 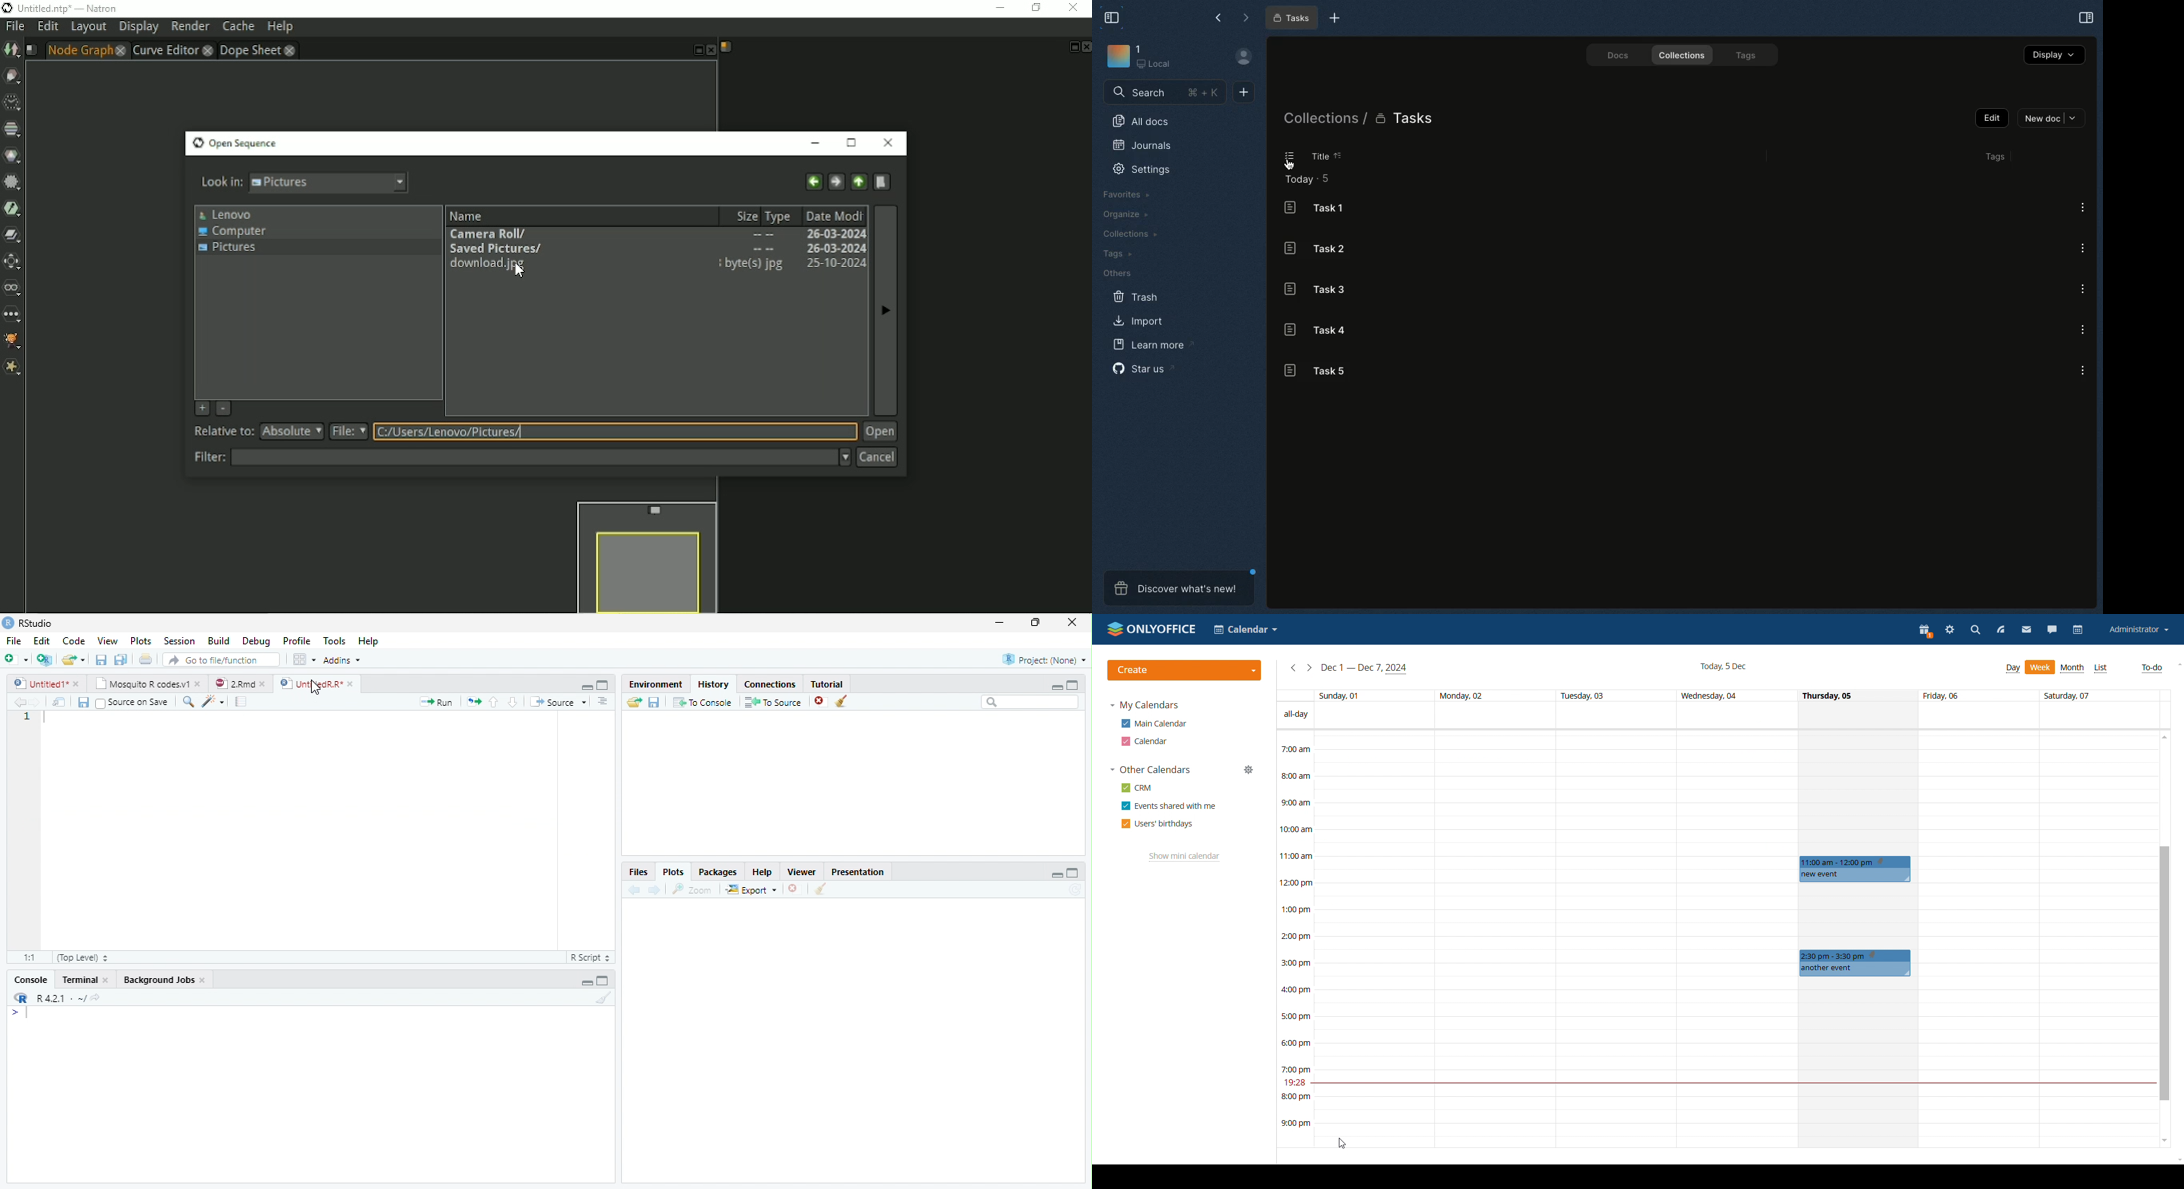 What do you see at coordinates (67, 660) in the screenshot?
I see `Open an existing file` at bounding box center [67, 660].